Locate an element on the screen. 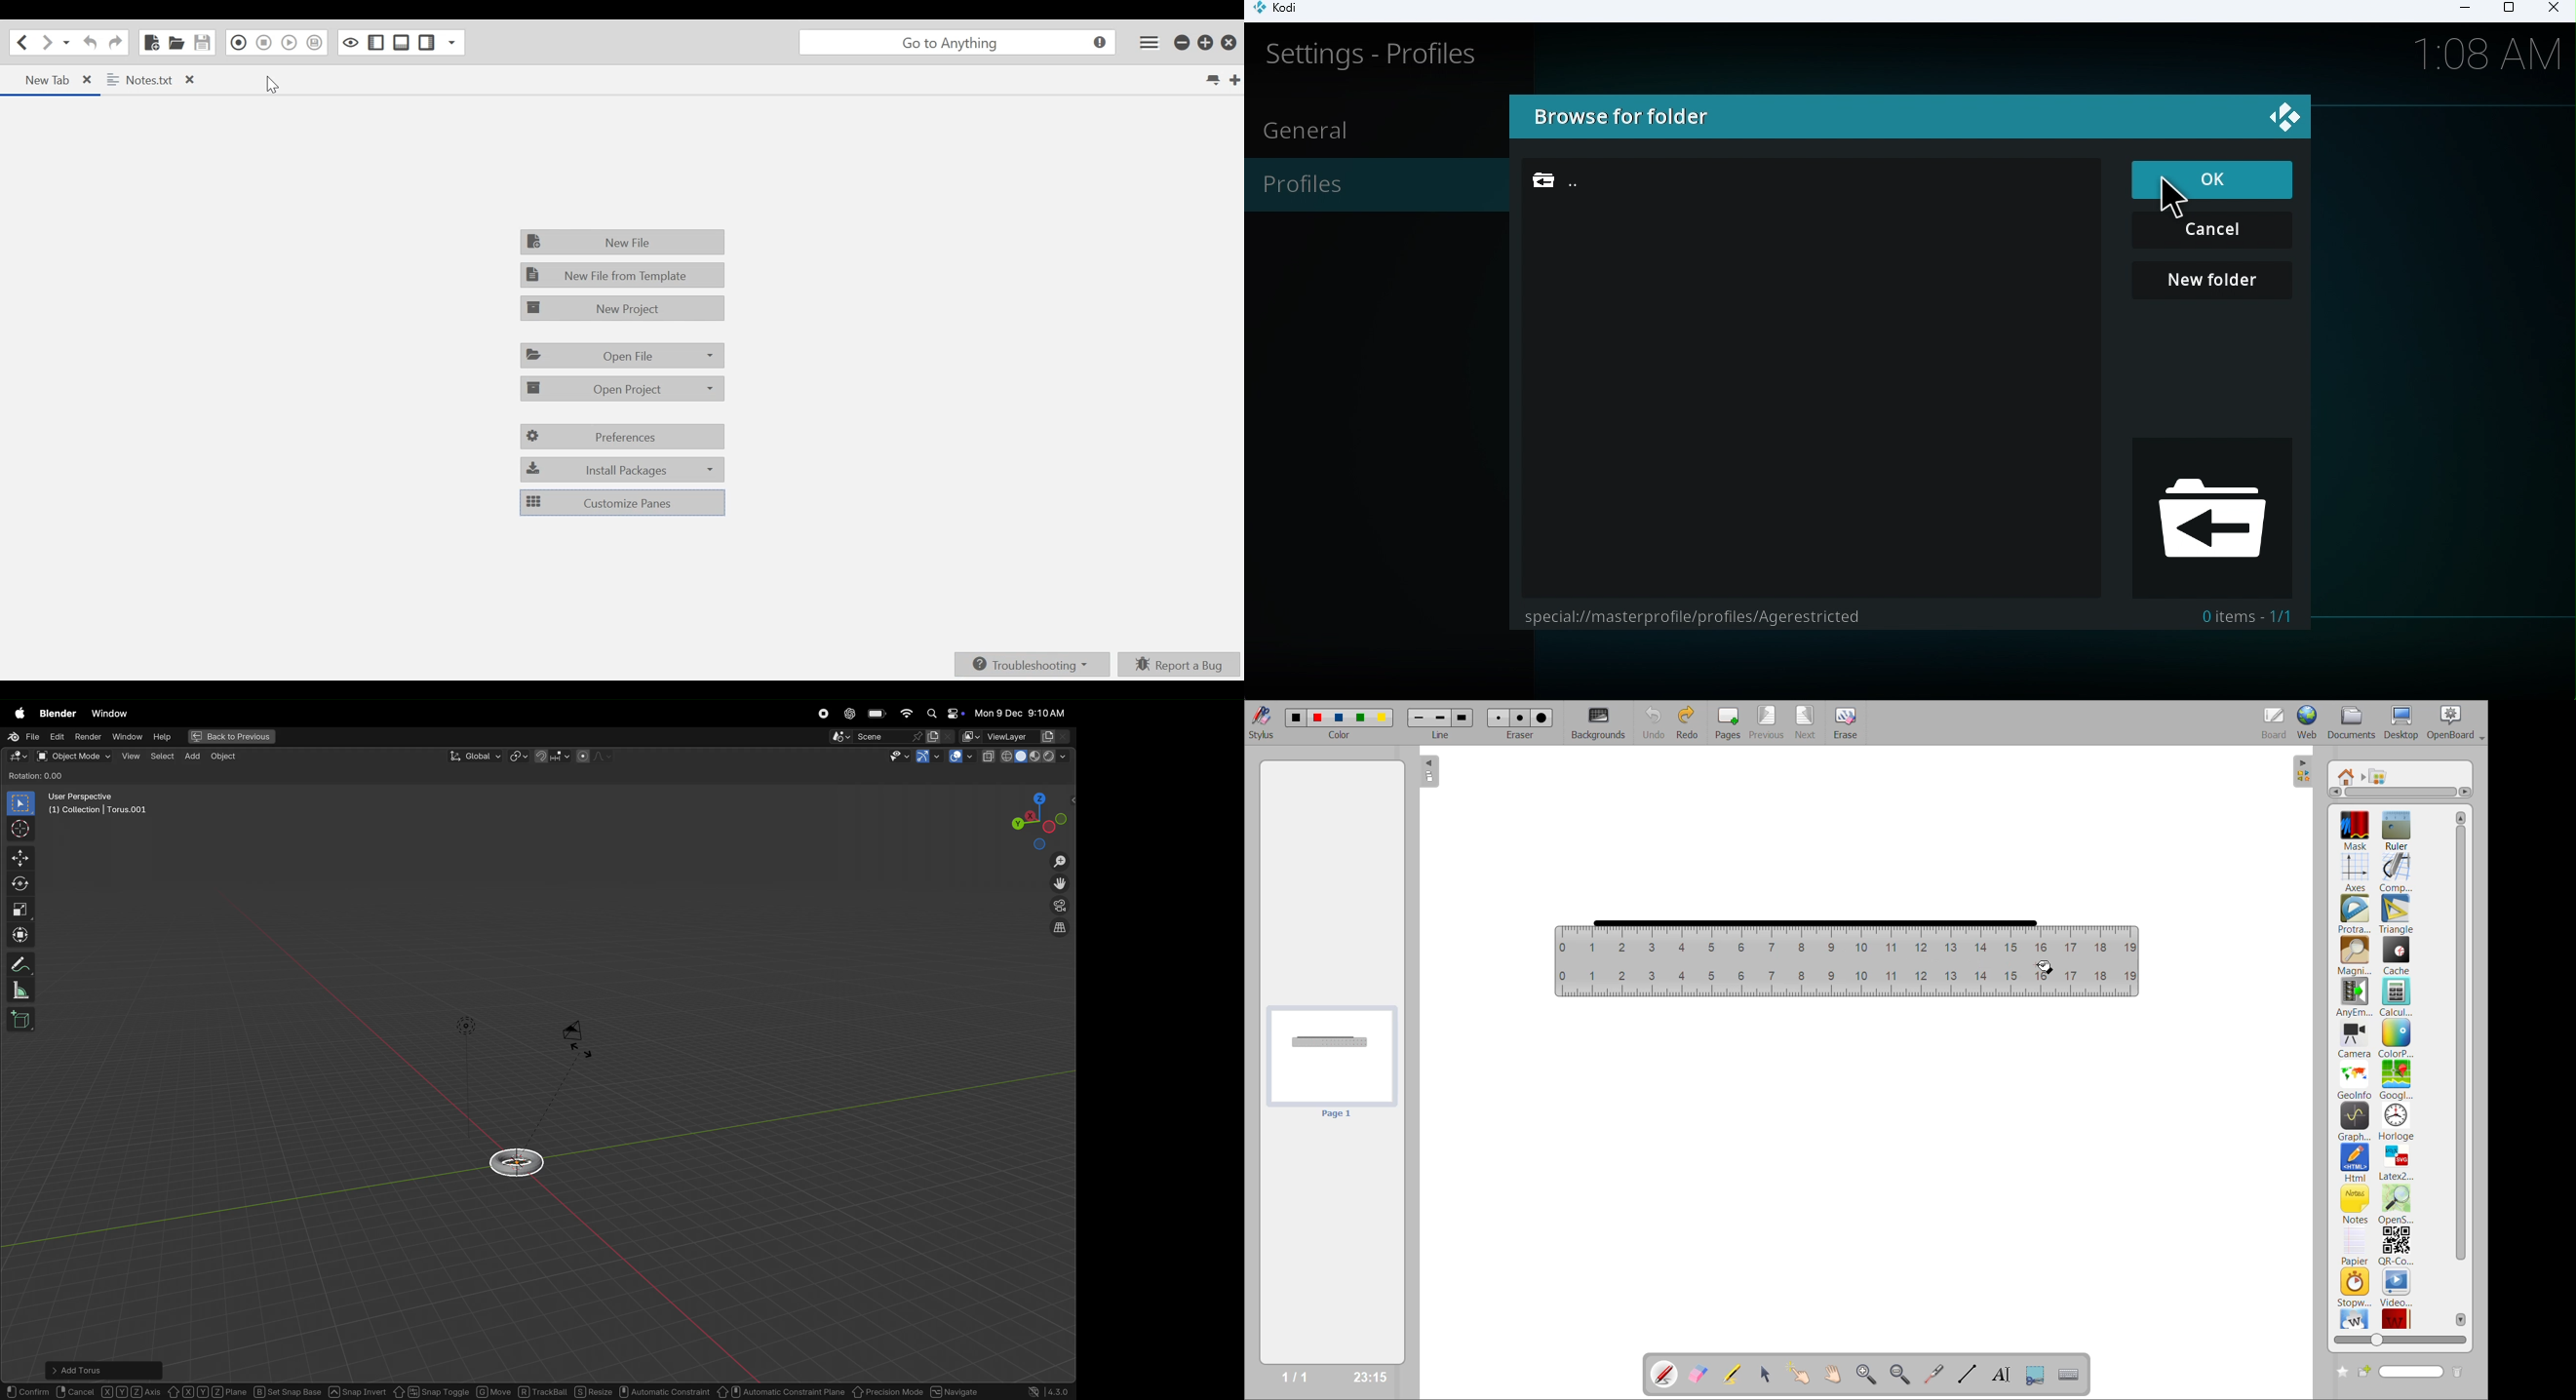 The width and height of the screenshot is (2576, 1400). Cursor is located at coordinates (272, 84).